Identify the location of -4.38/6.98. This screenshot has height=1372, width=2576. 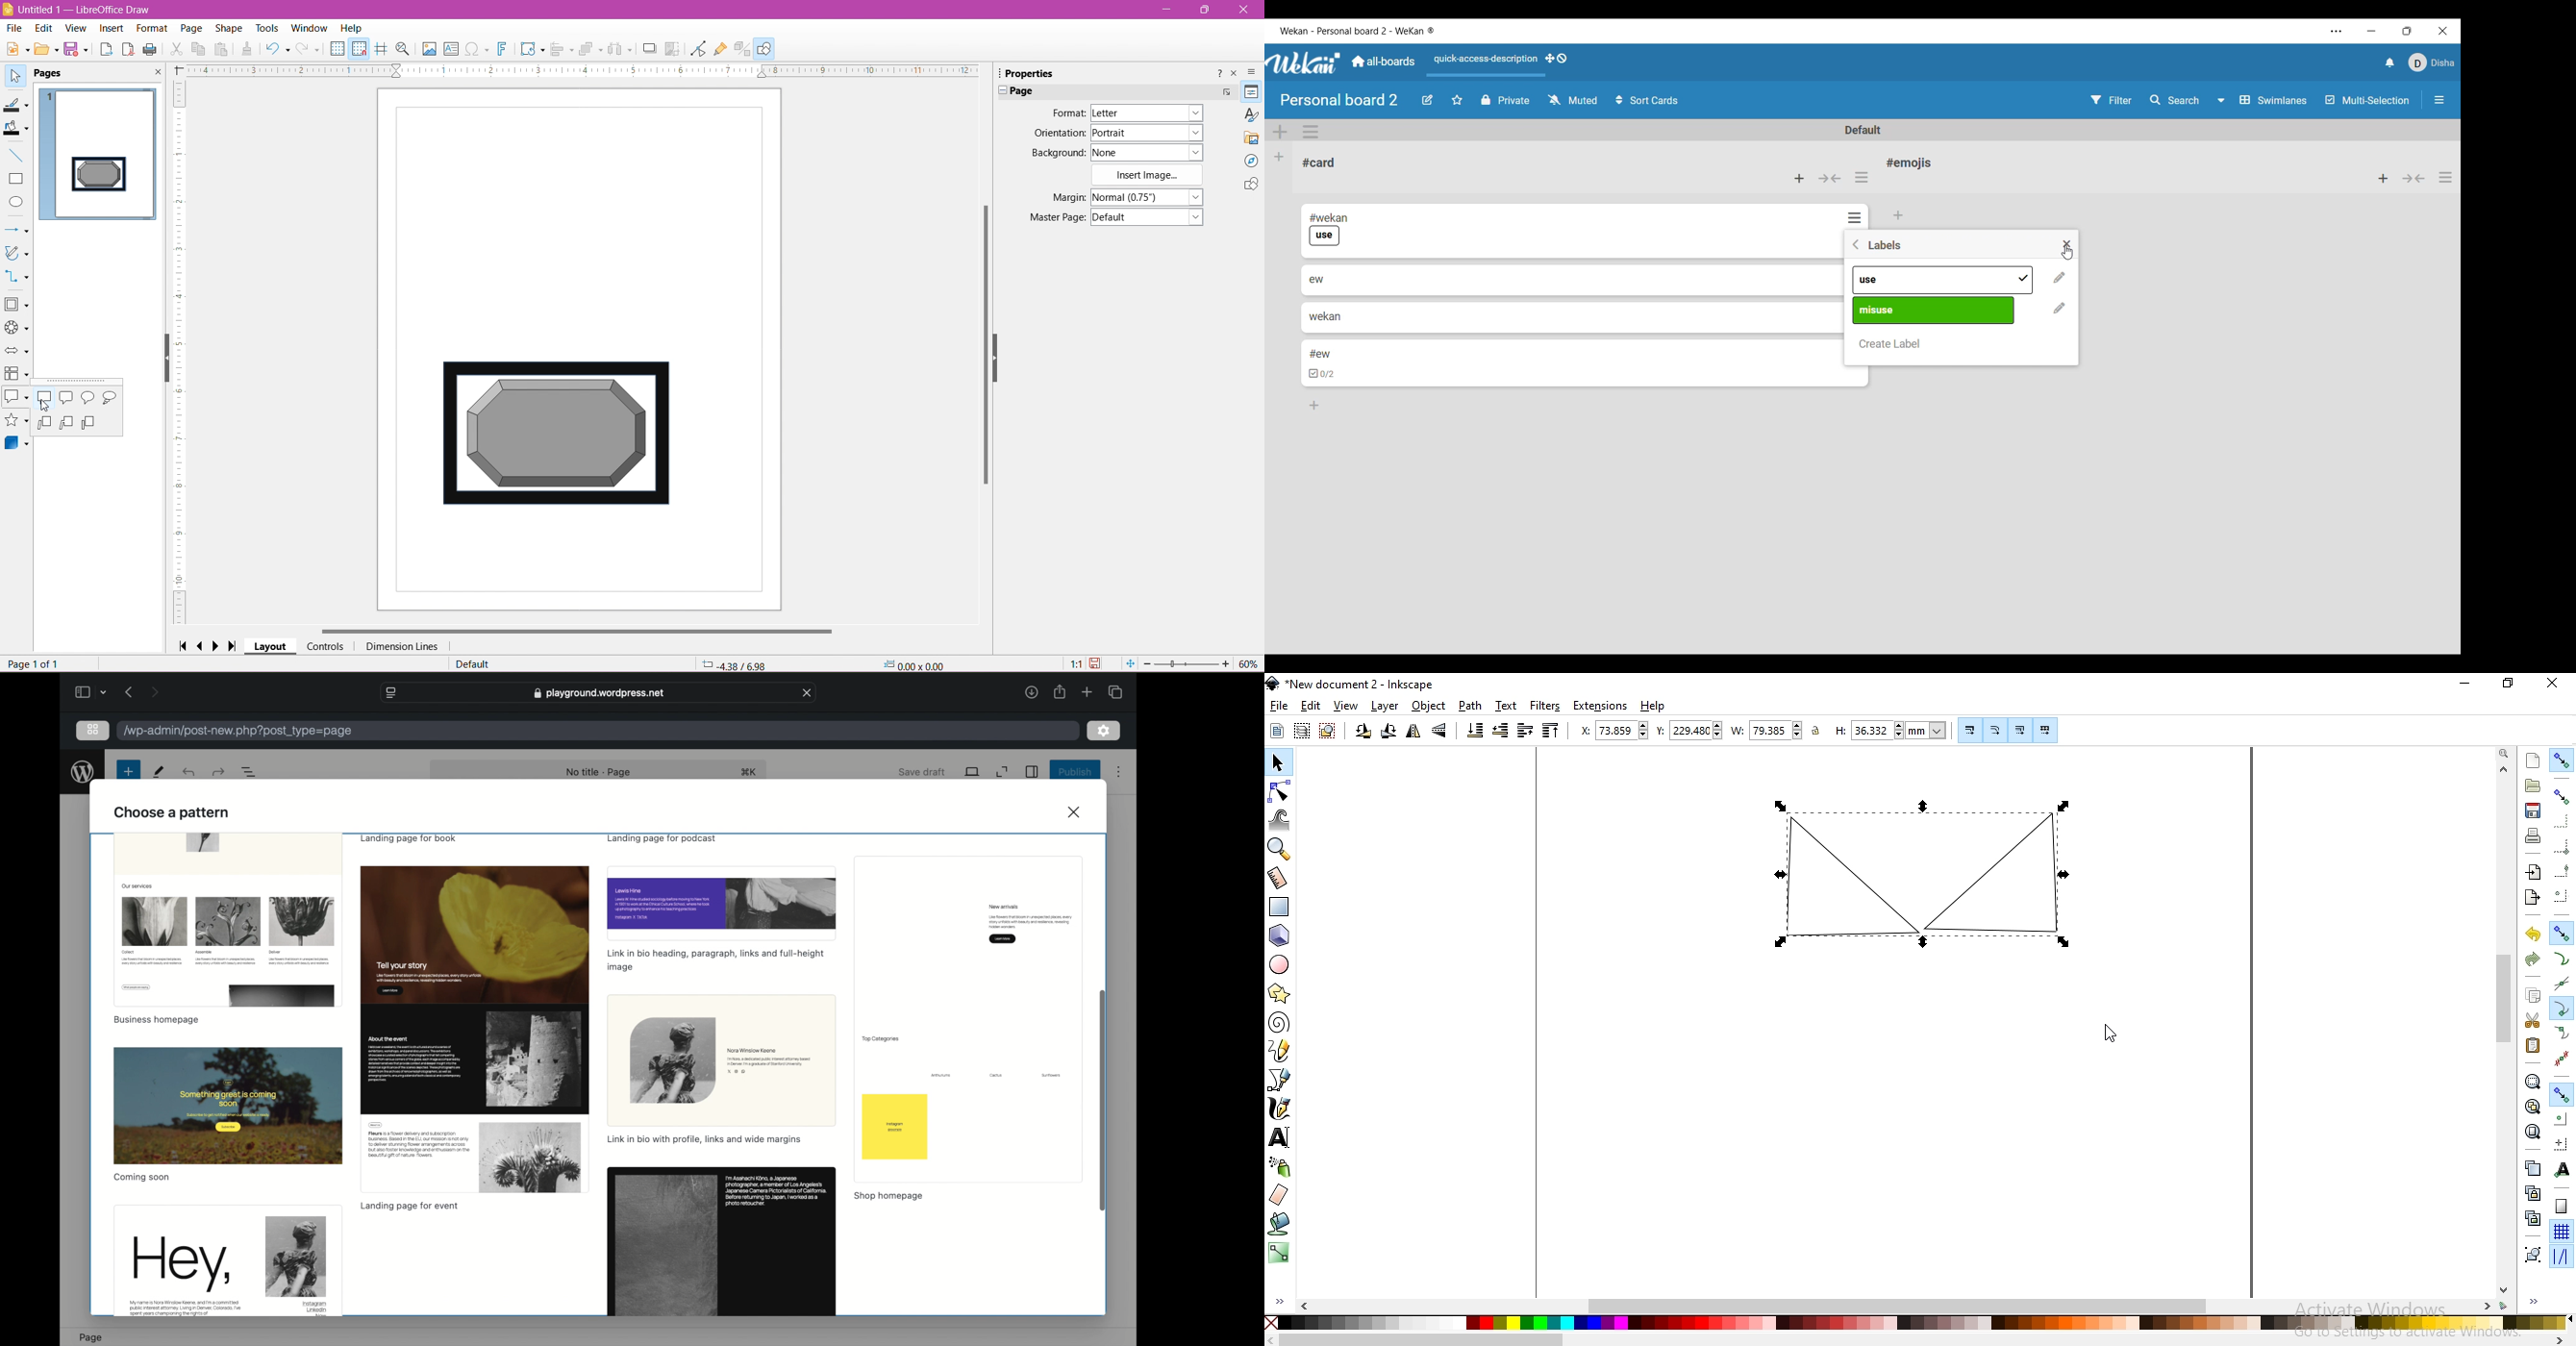
(732, 664).